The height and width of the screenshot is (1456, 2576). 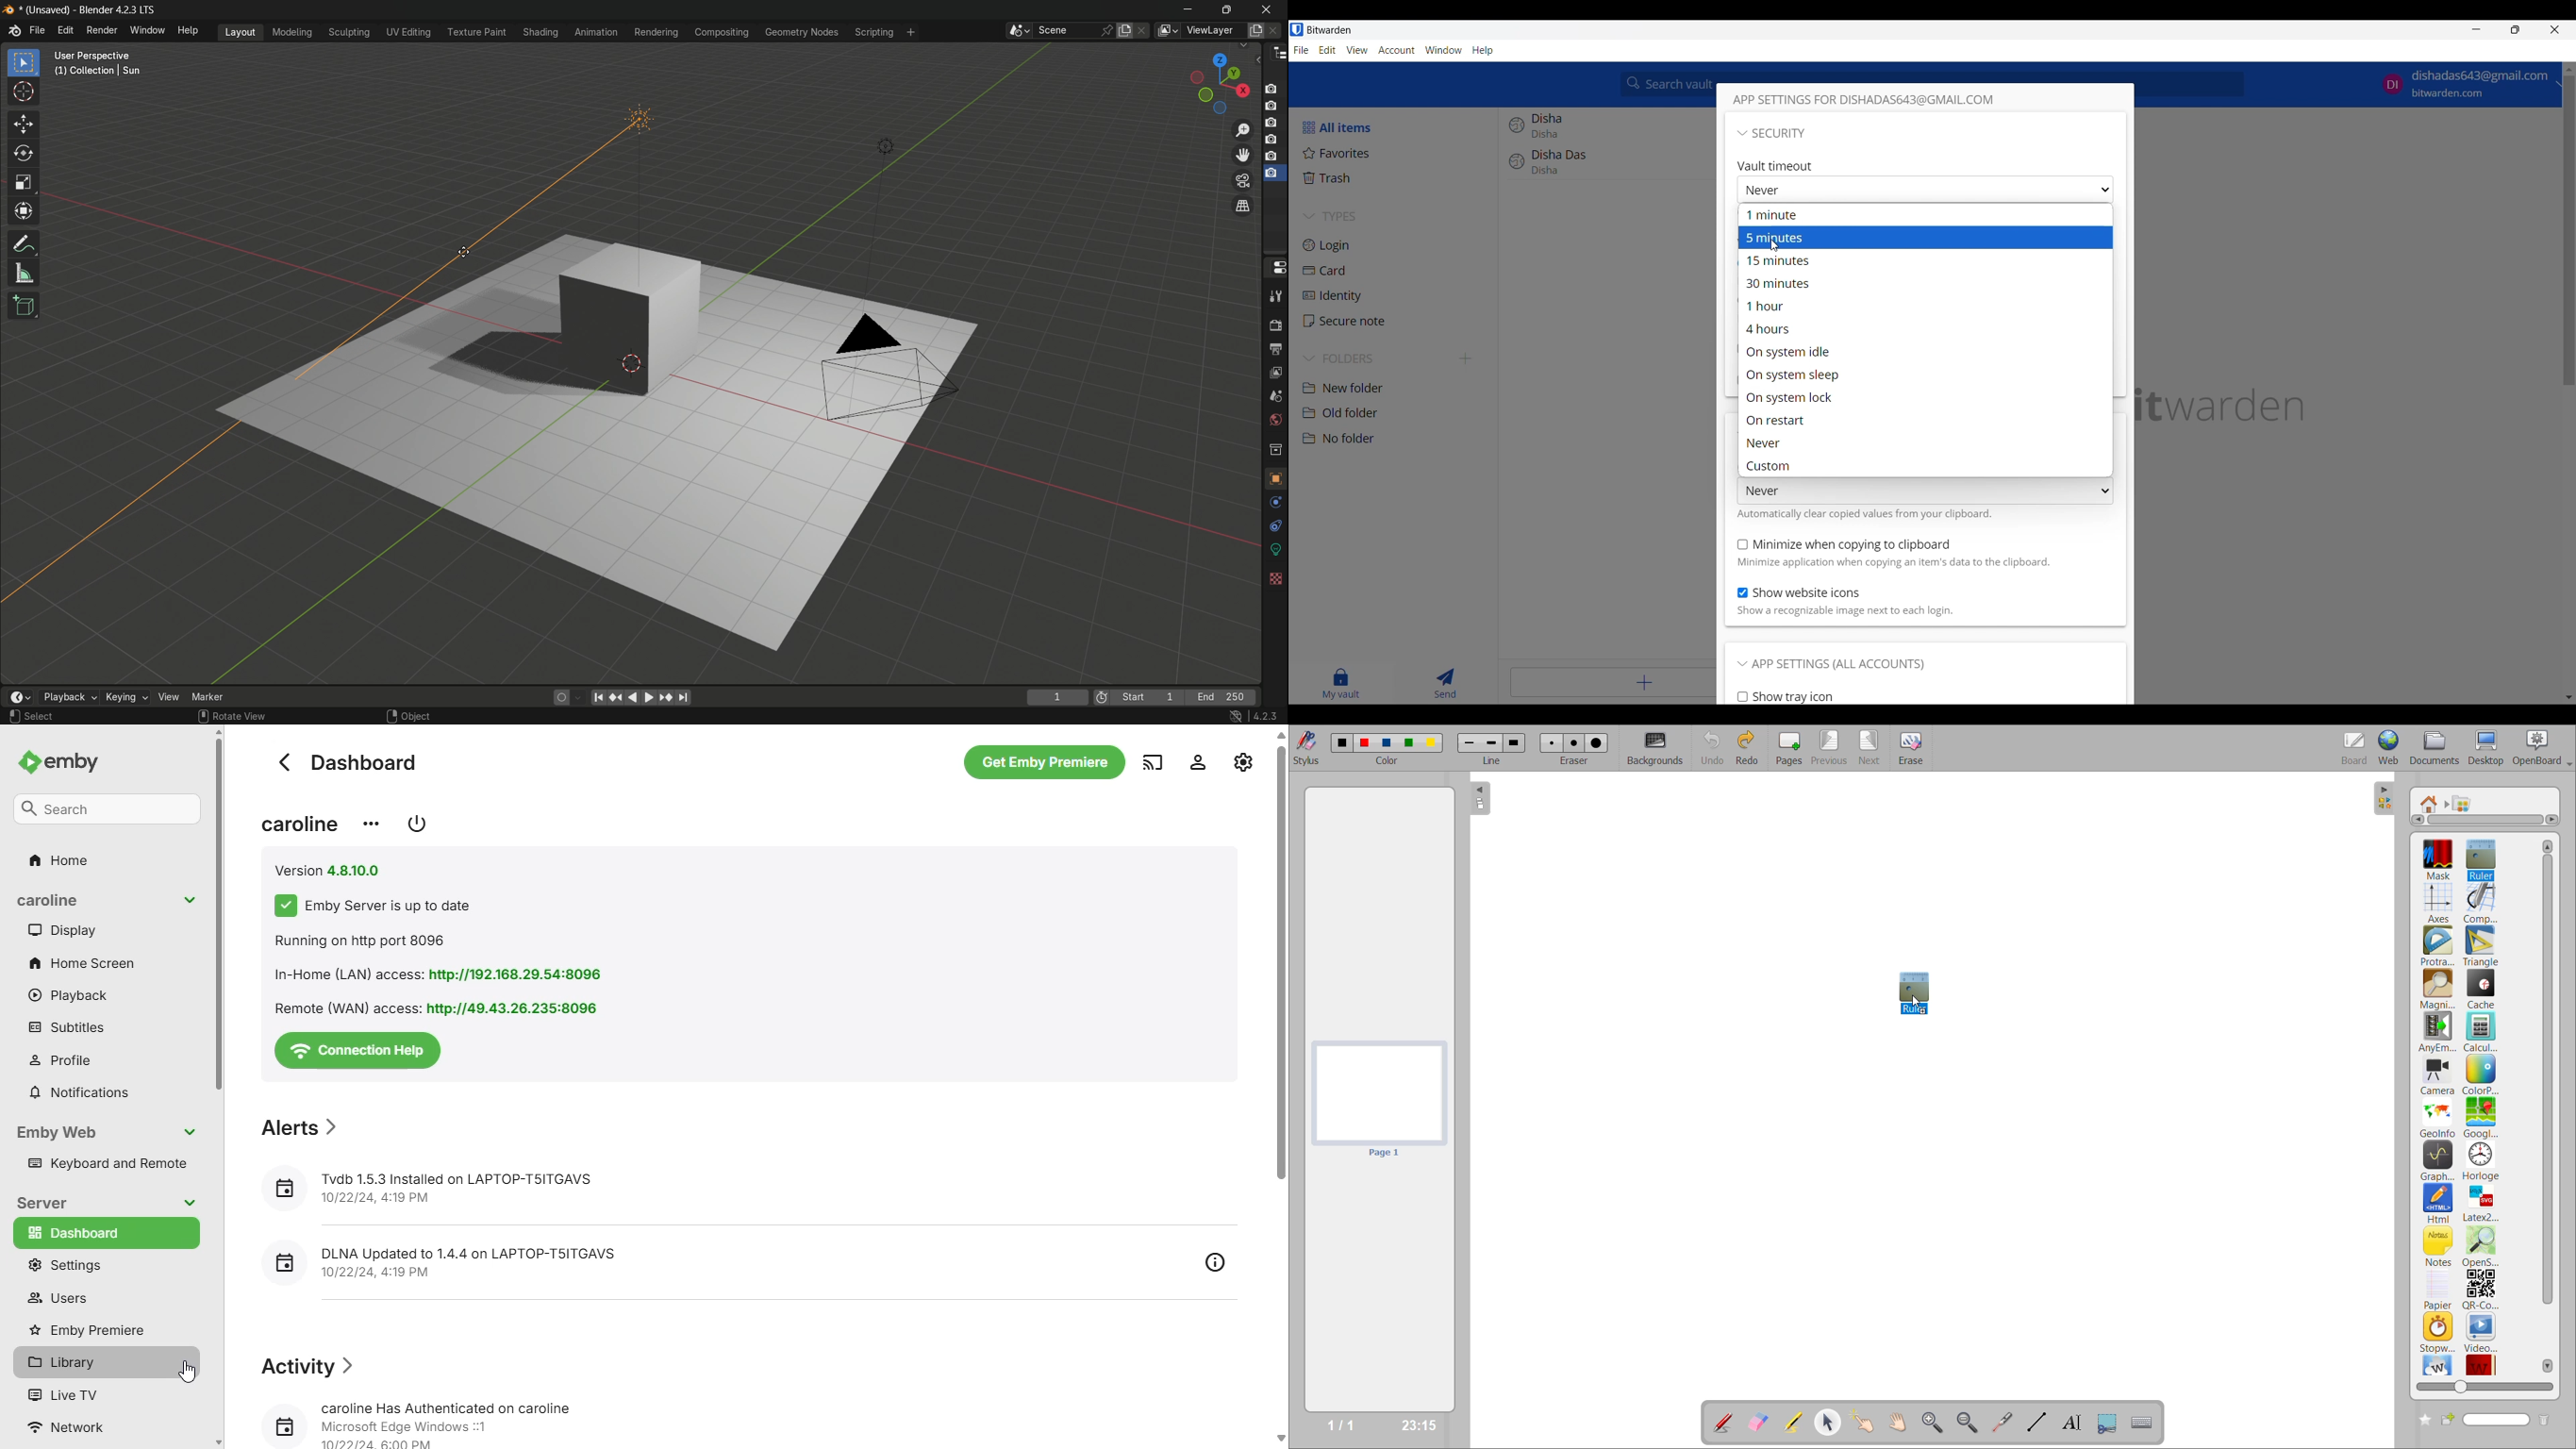 I want to click on documents, so click(x=2436, y=749).